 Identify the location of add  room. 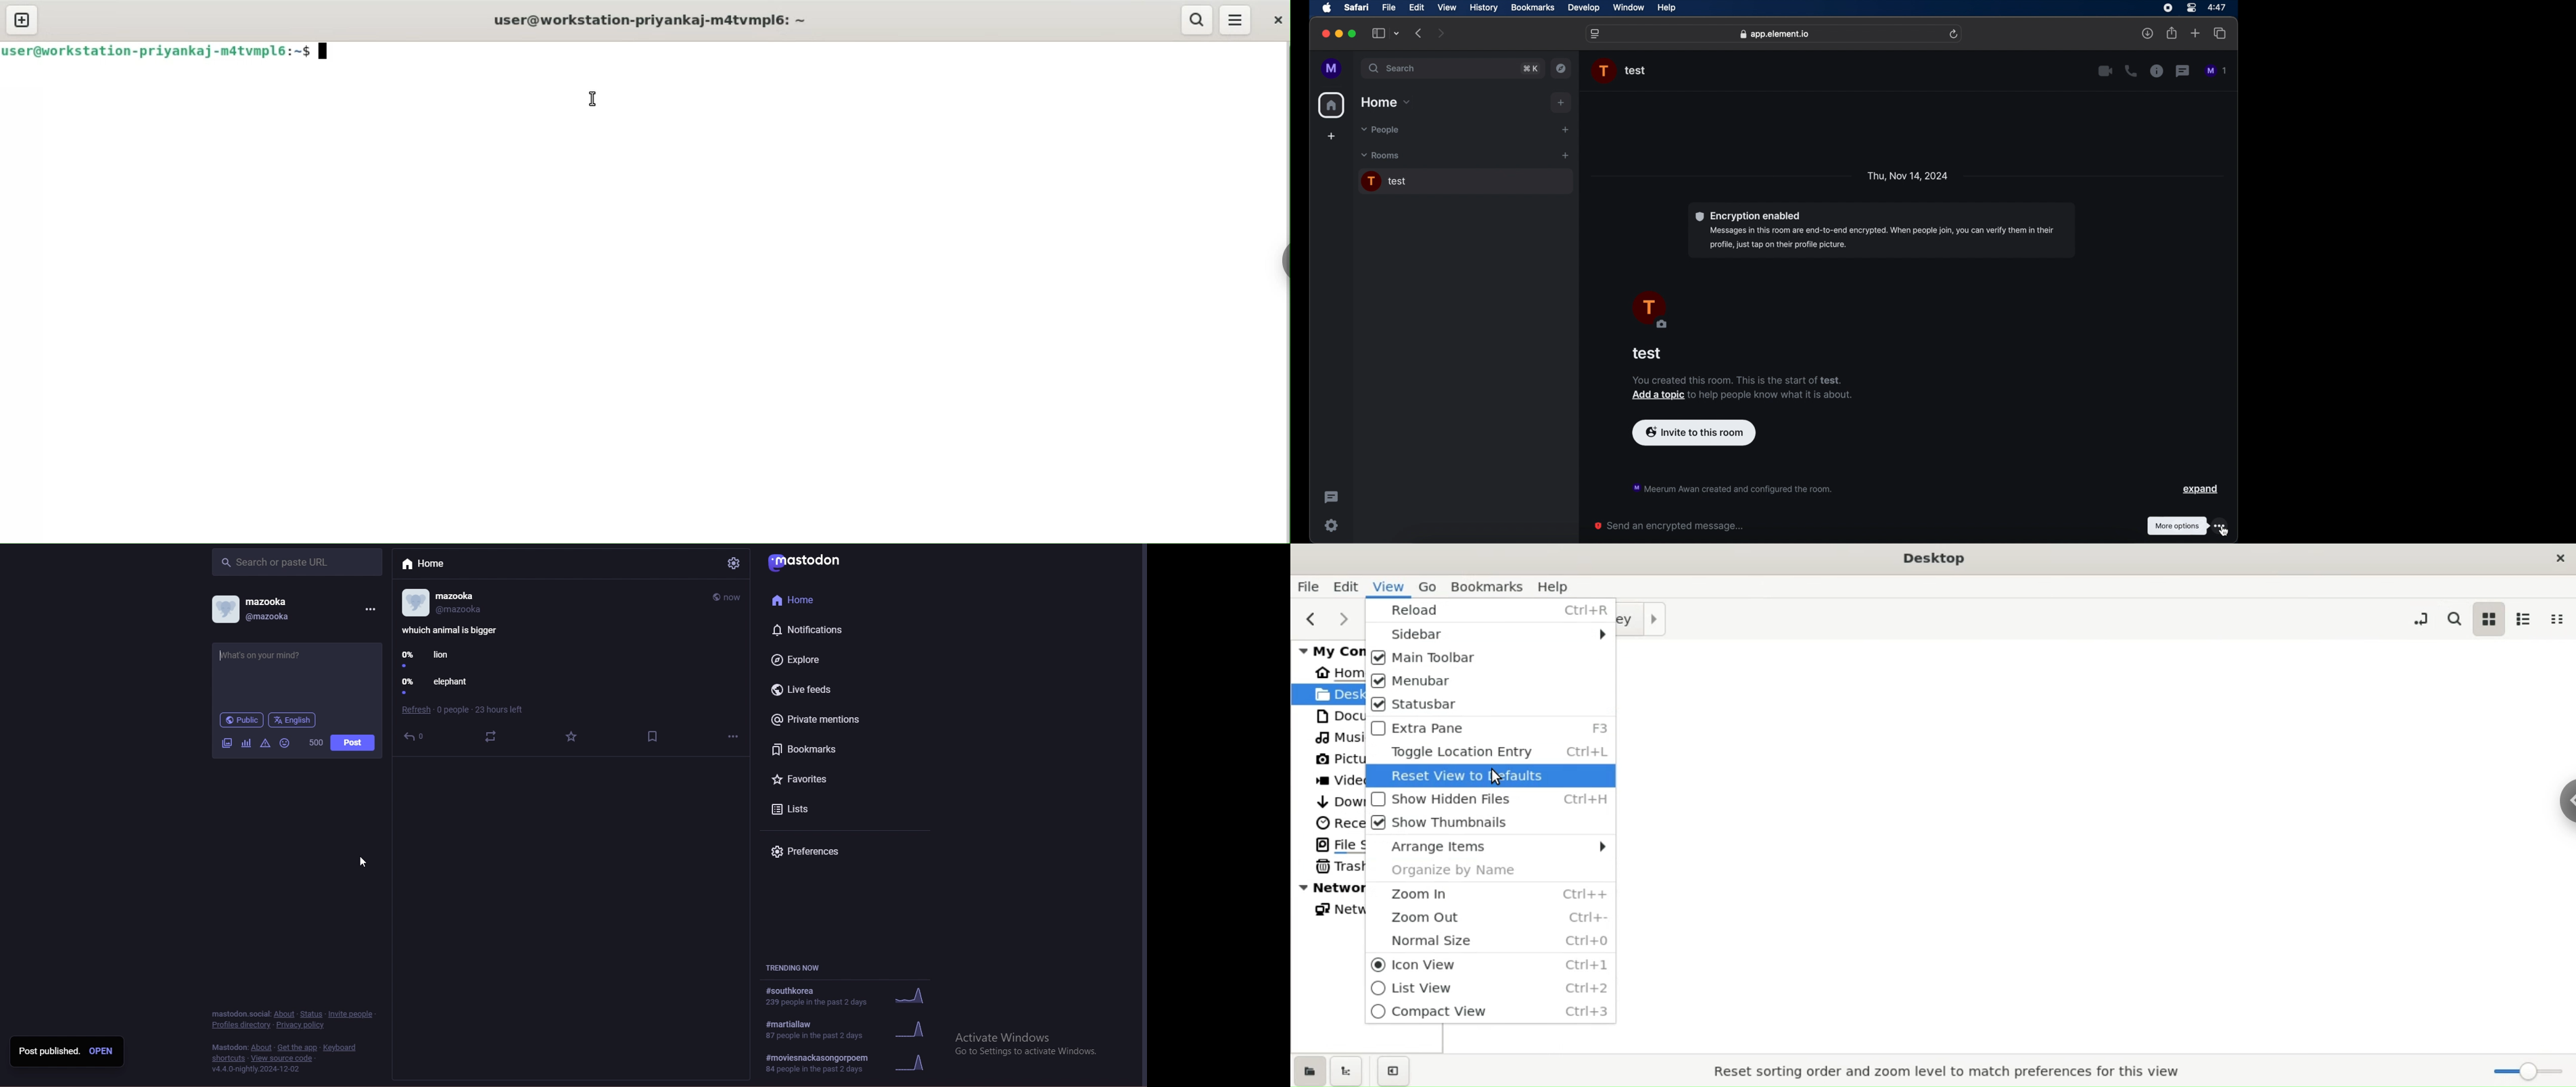
(1565, 156).